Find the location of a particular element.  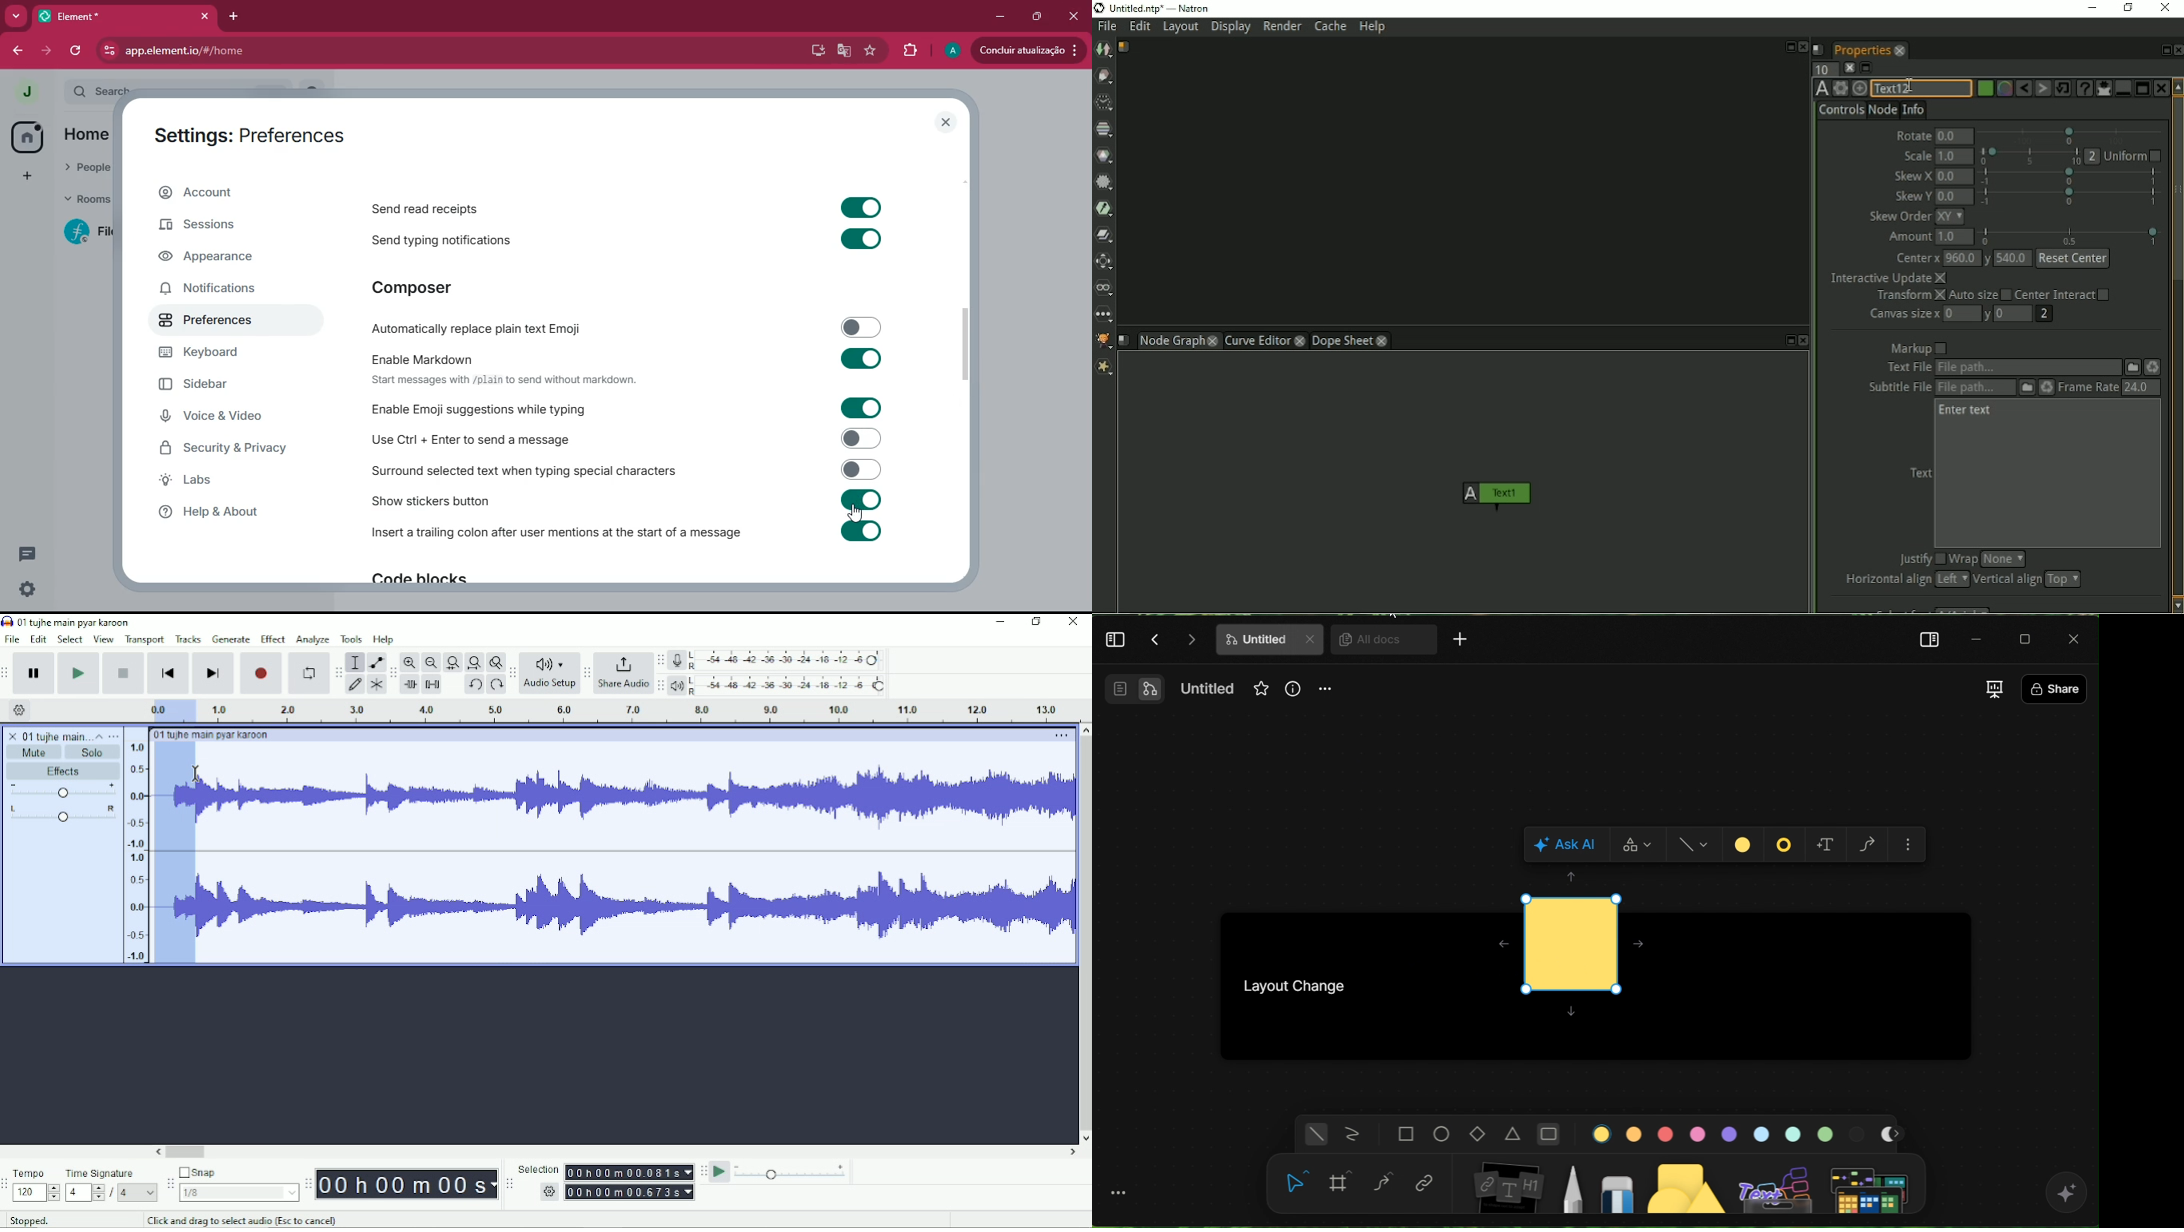

Trim audio outside selection is located at coordinates (409, 685).